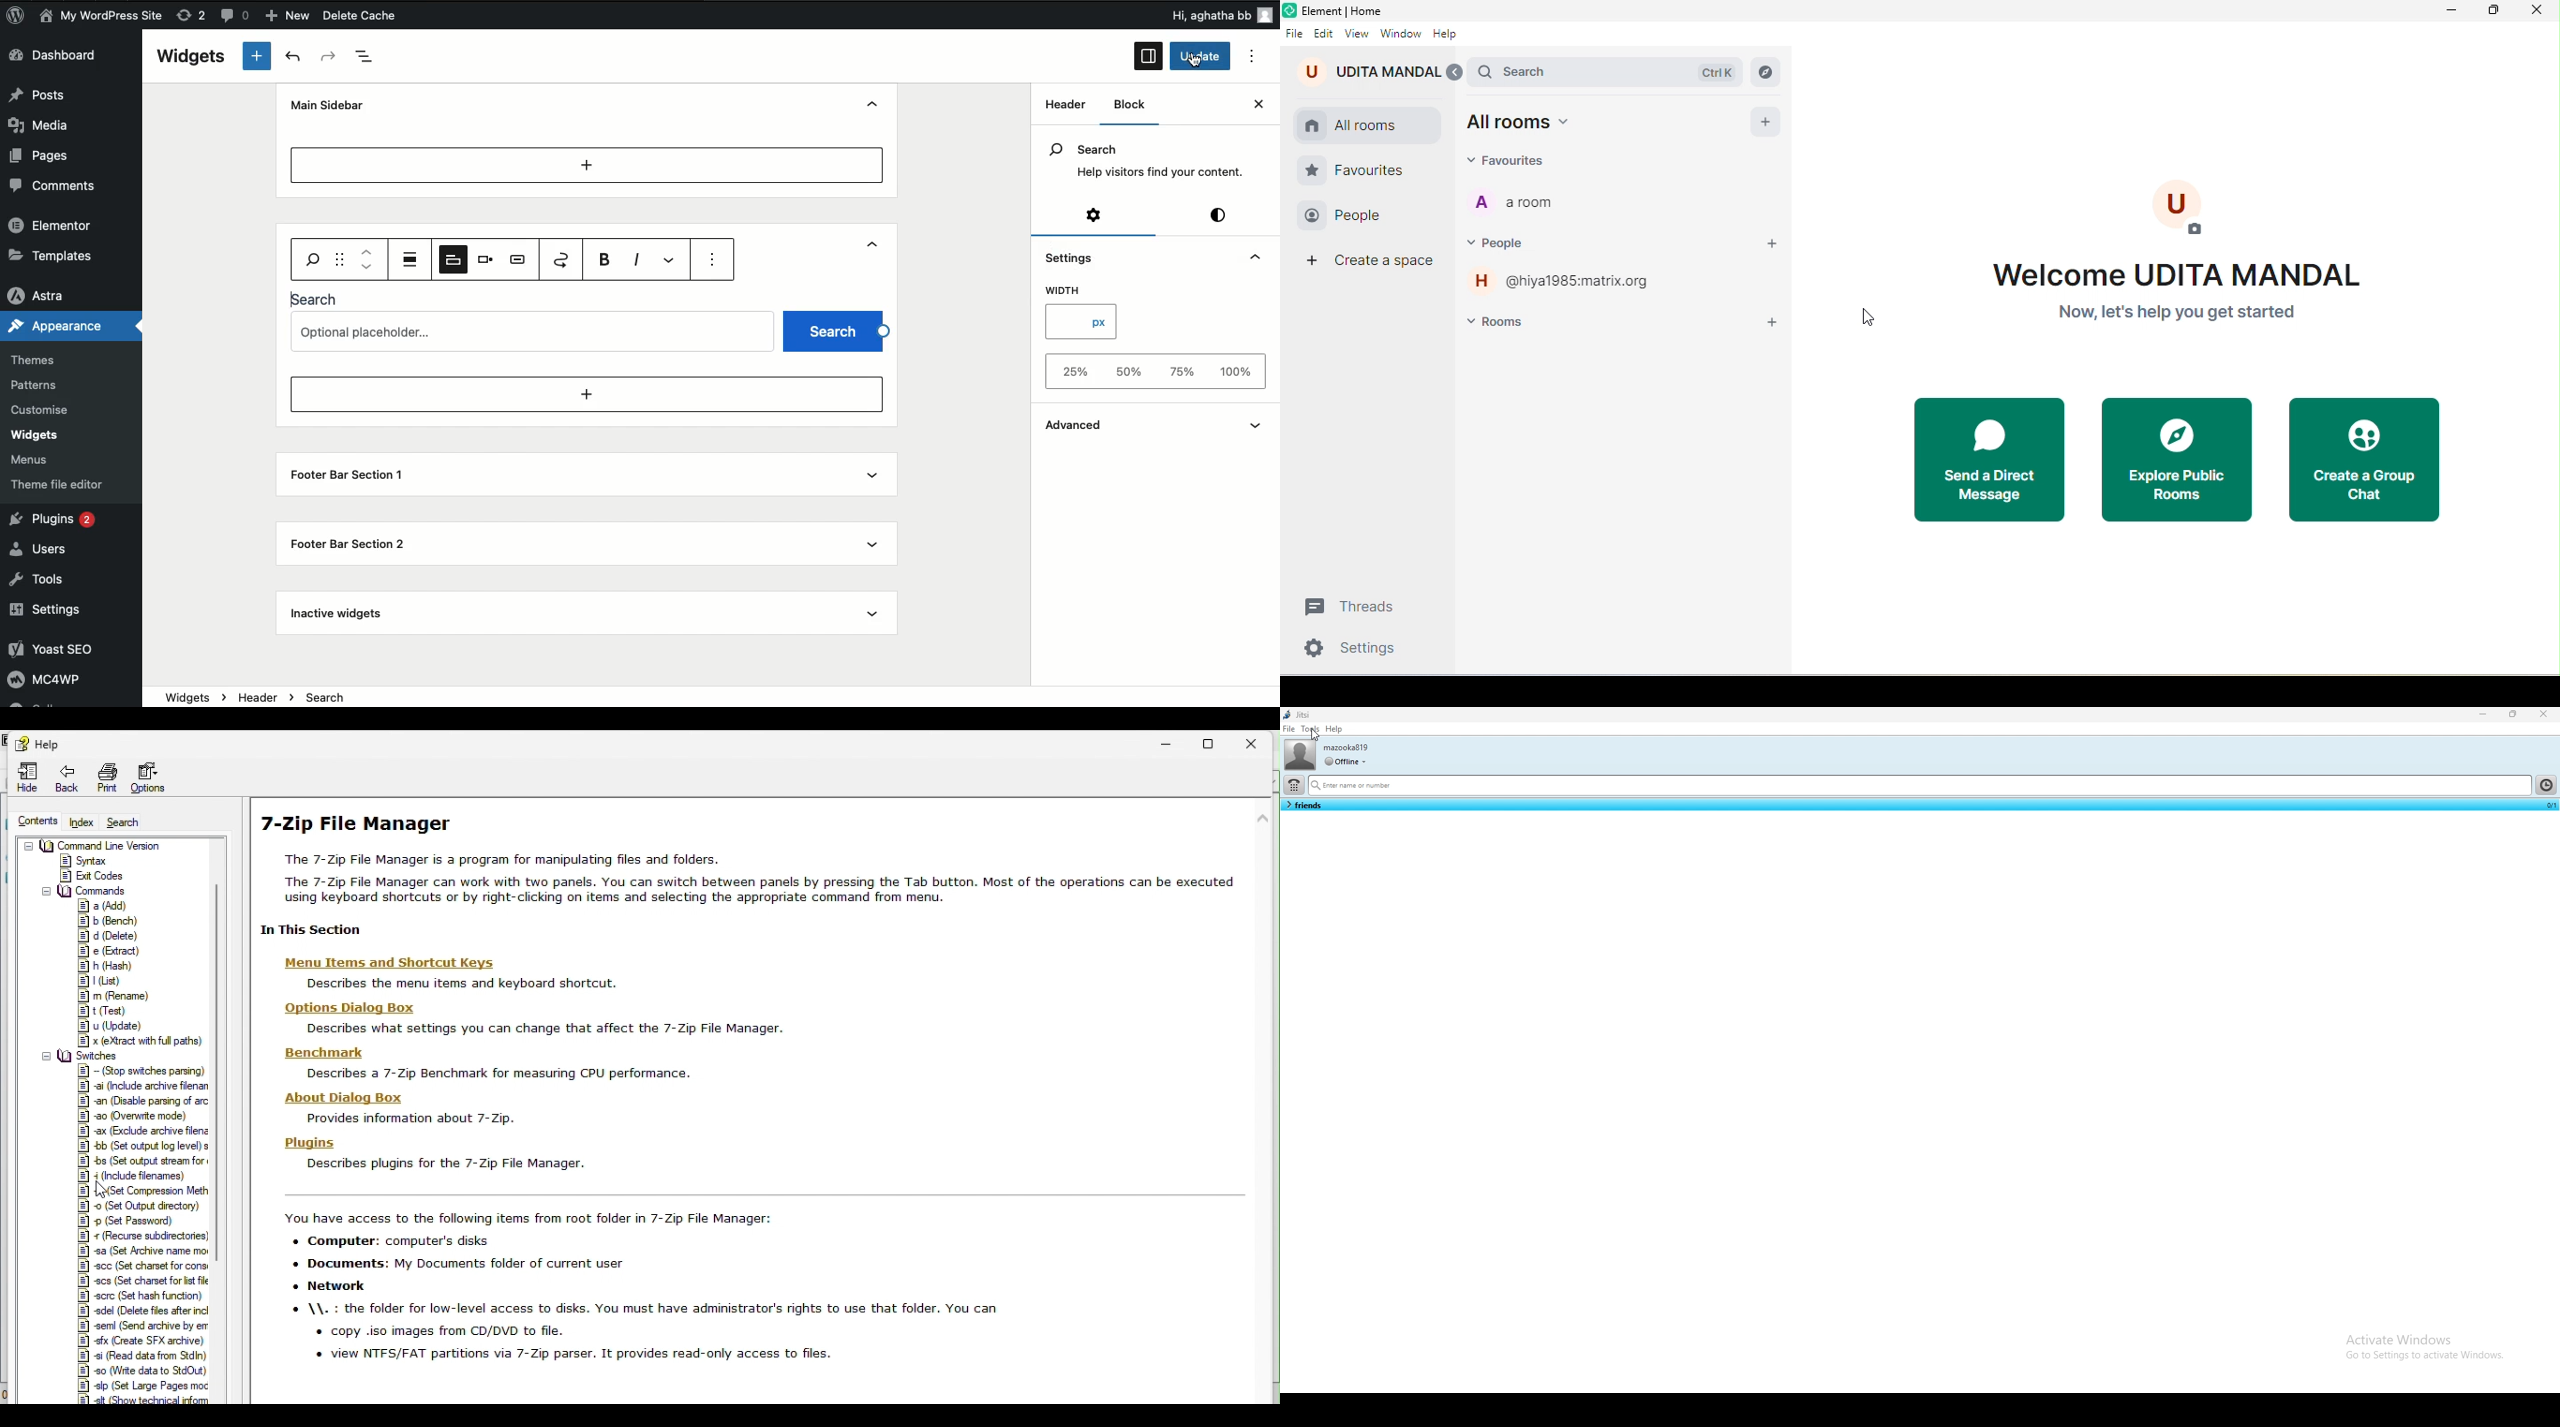  Describe the element at coordinates (876, 104) in the screenshot. I see `Hide` at that location.